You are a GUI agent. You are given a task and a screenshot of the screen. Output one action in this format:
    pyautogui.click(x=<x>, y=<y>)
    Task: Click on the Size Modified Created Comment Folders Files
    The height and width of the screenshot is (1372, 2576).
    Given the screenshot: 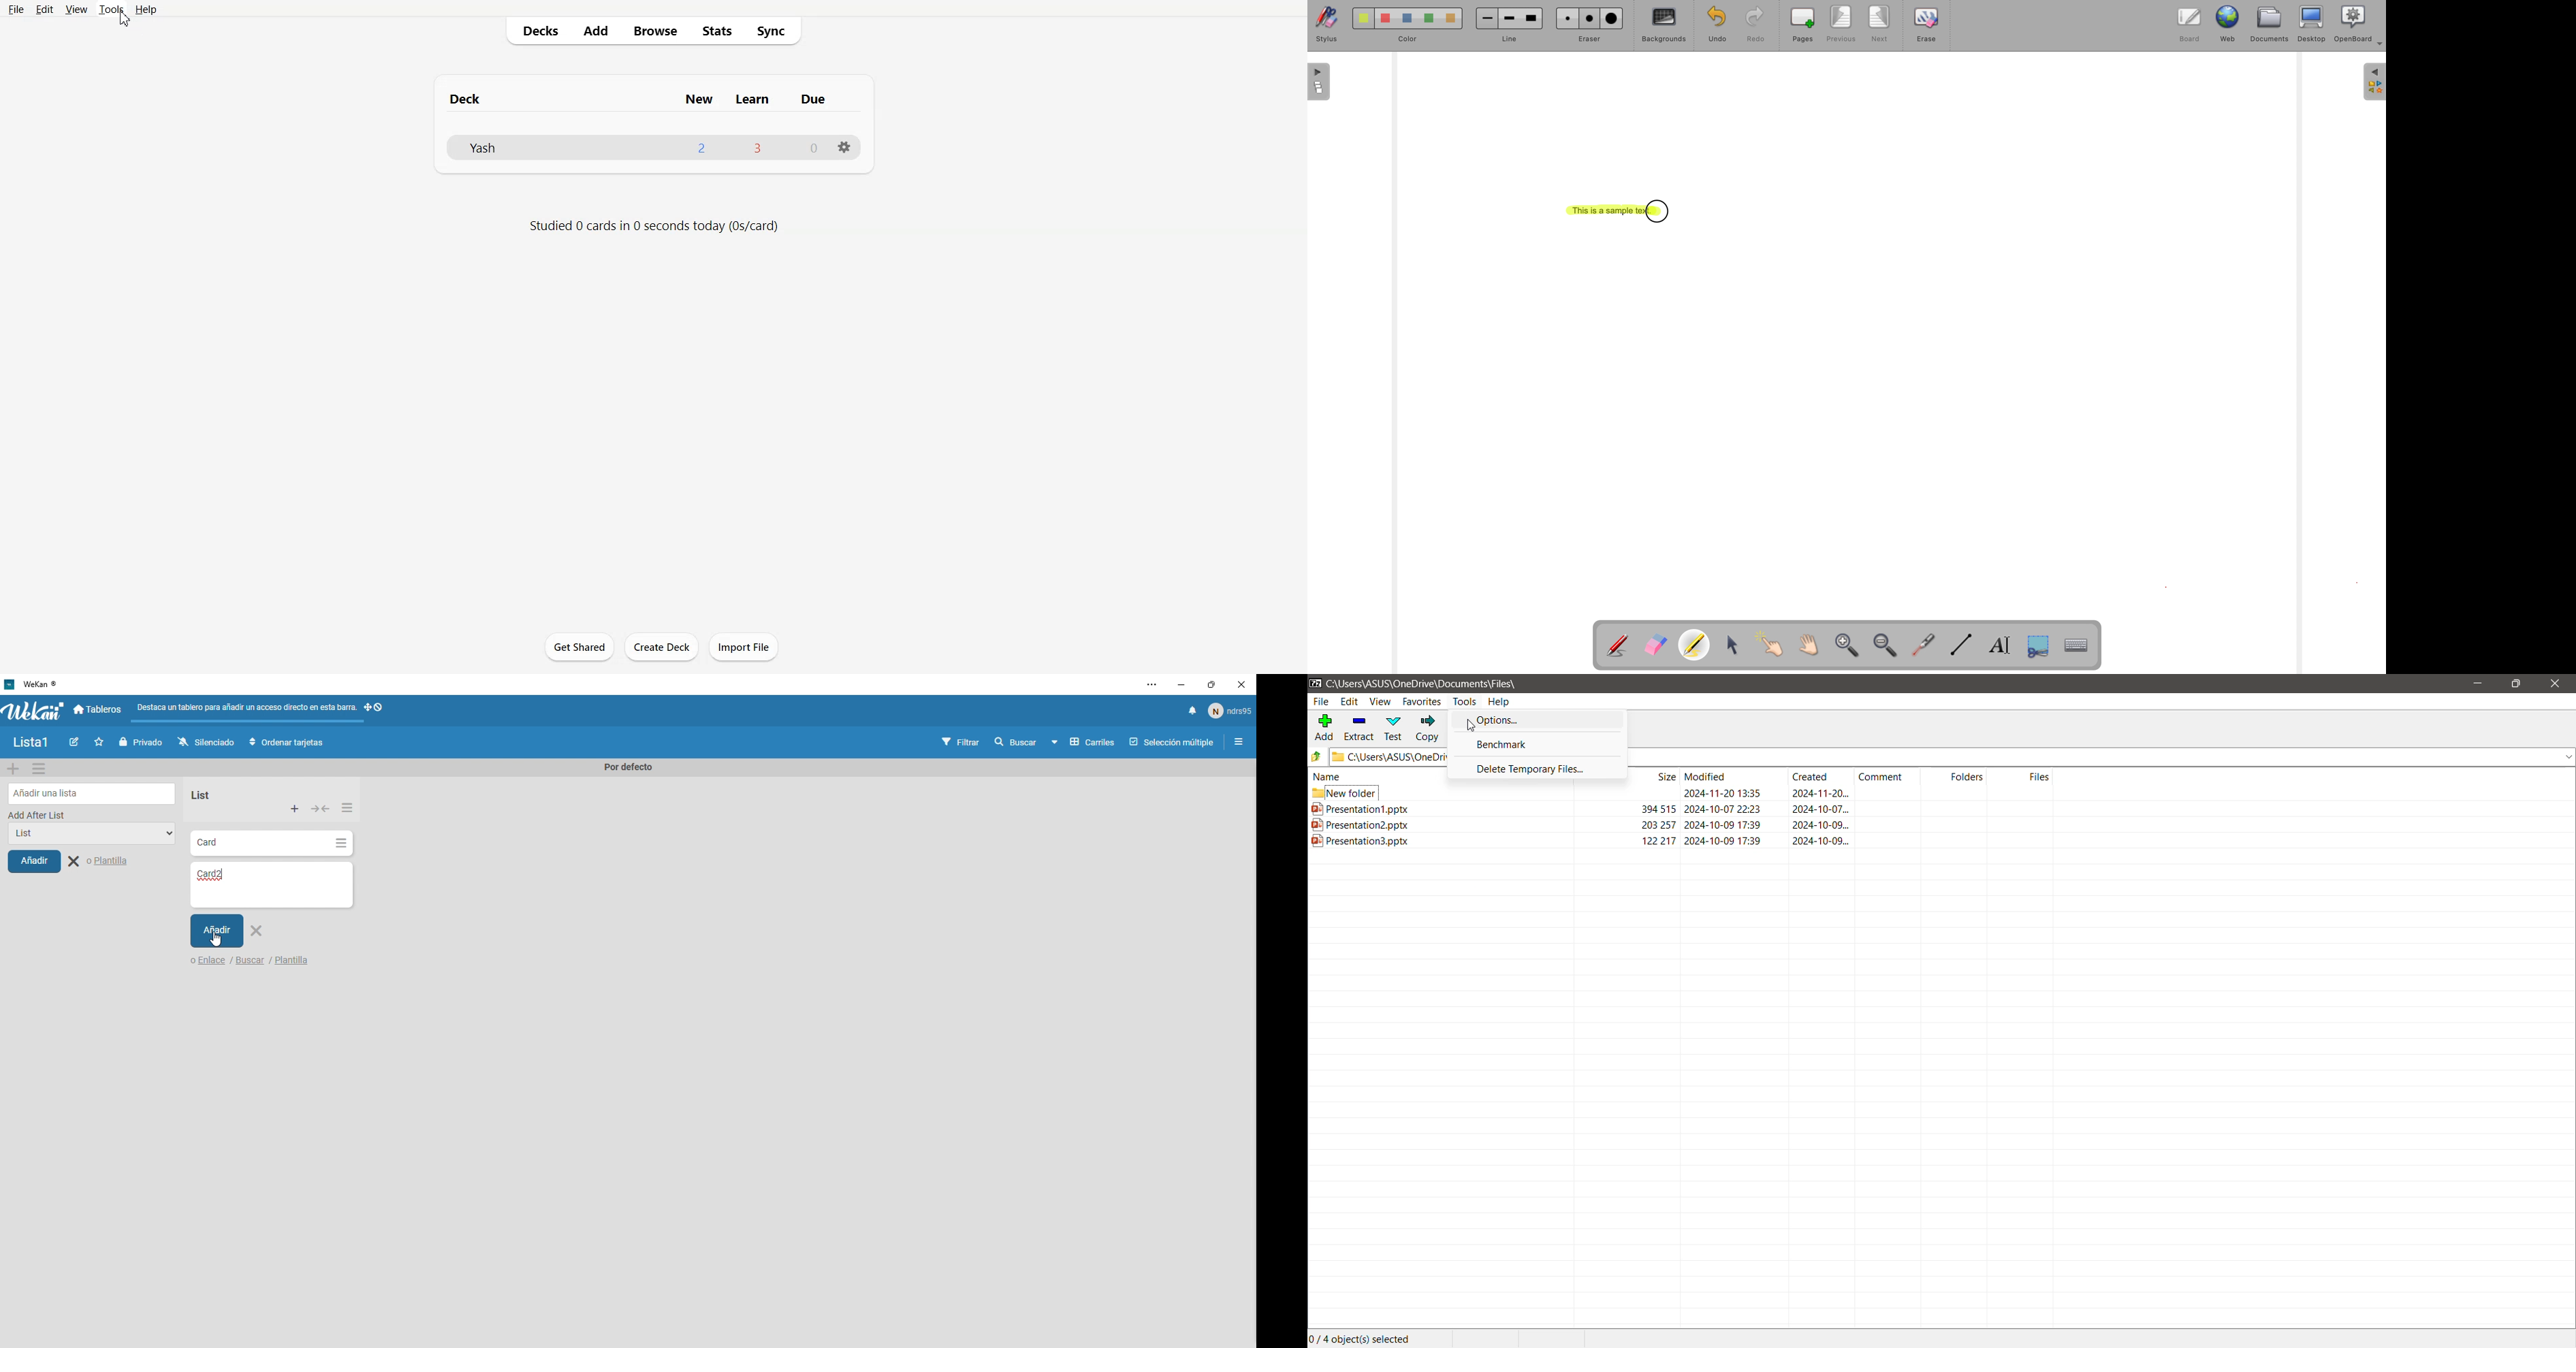 What is the action you would take?
    pyautogui.click(x=1849, y=774)
    